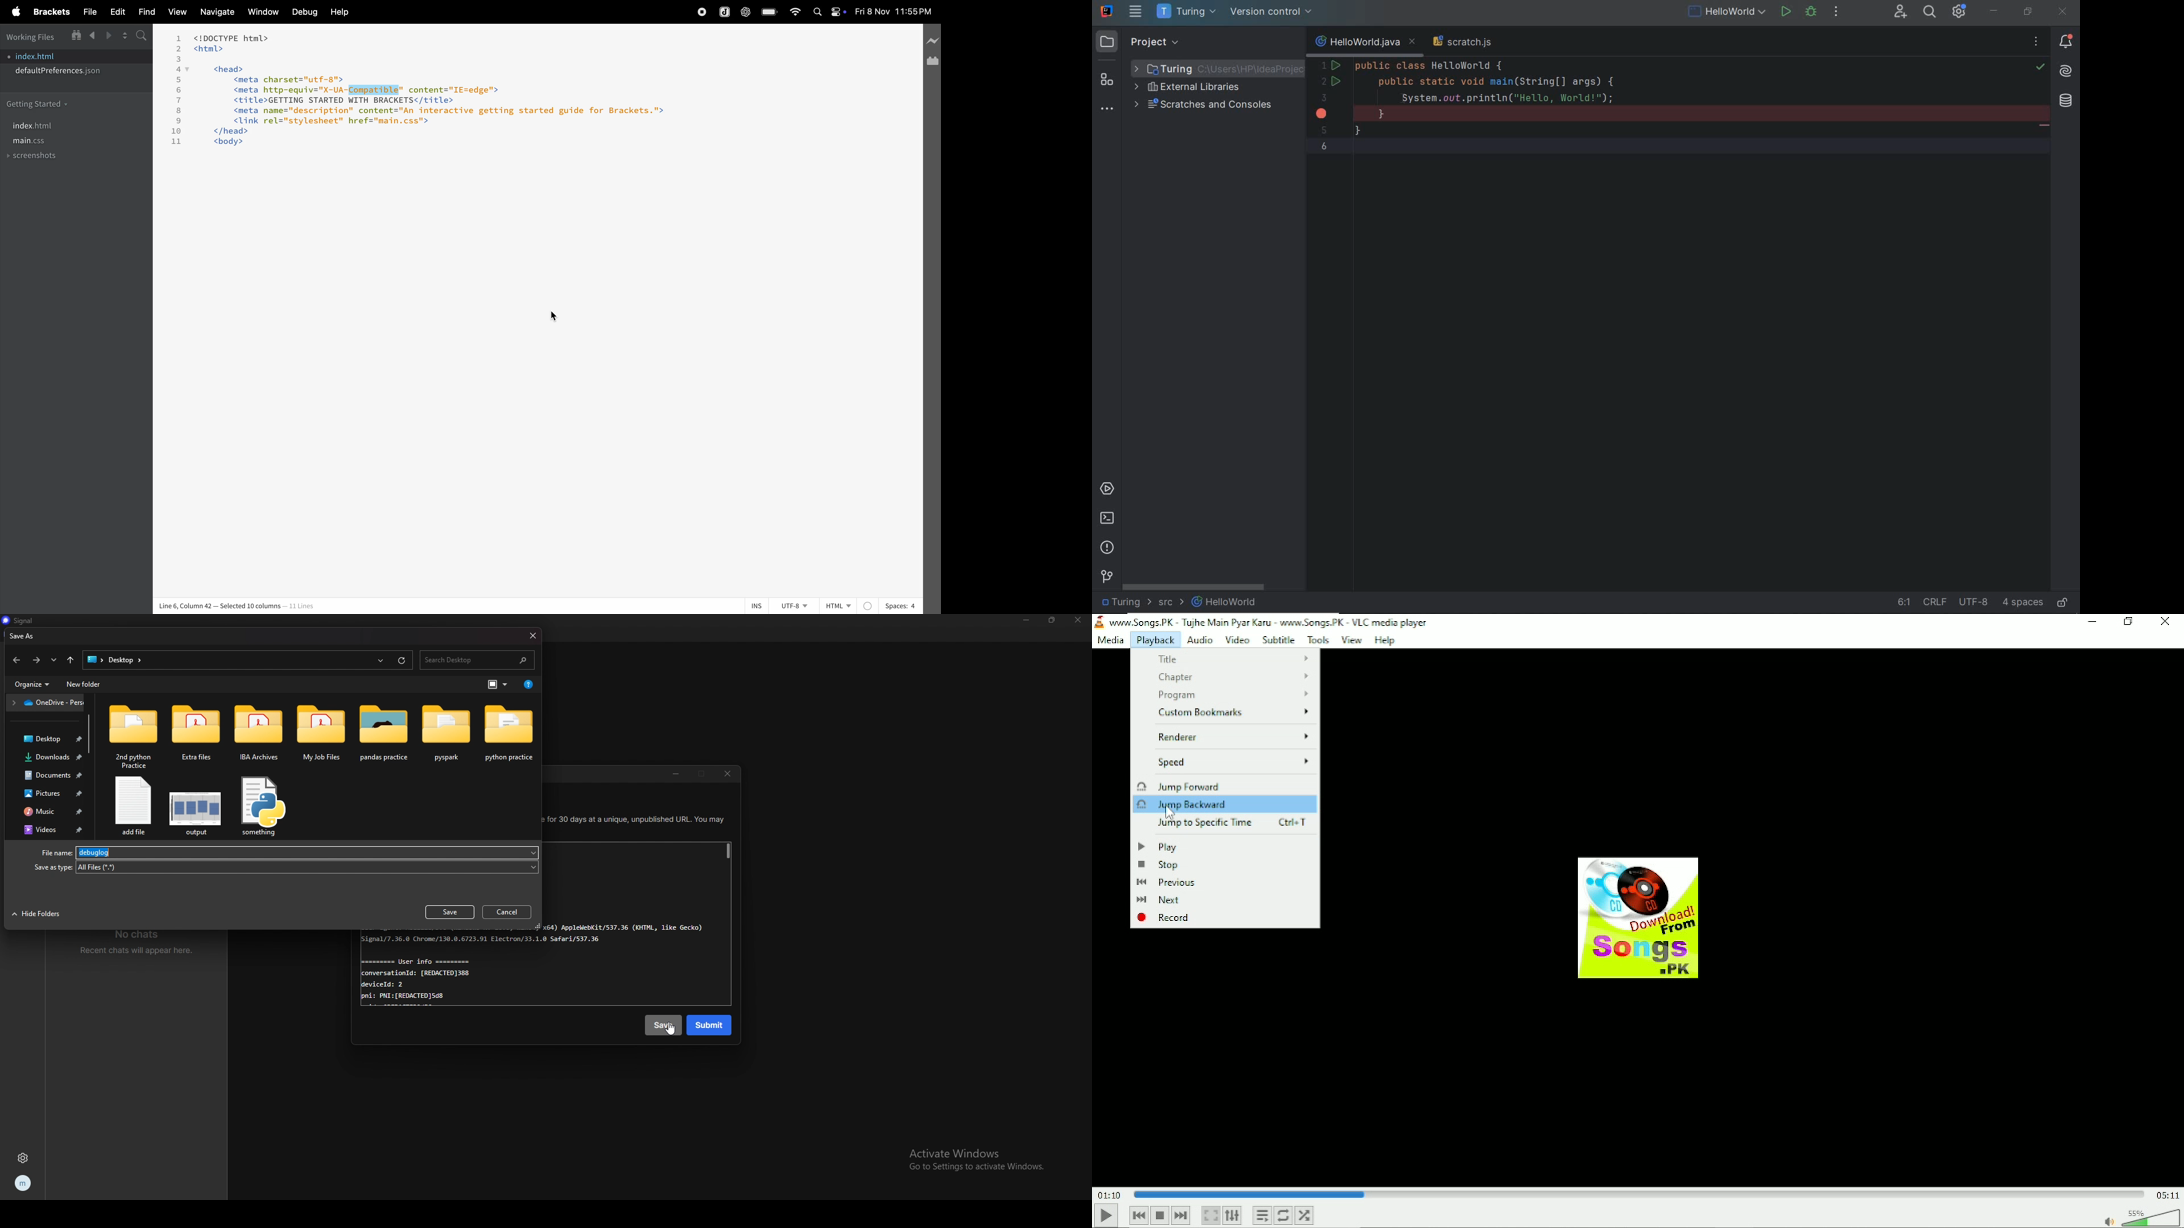  I want to click on index.html, so click(46, 55).